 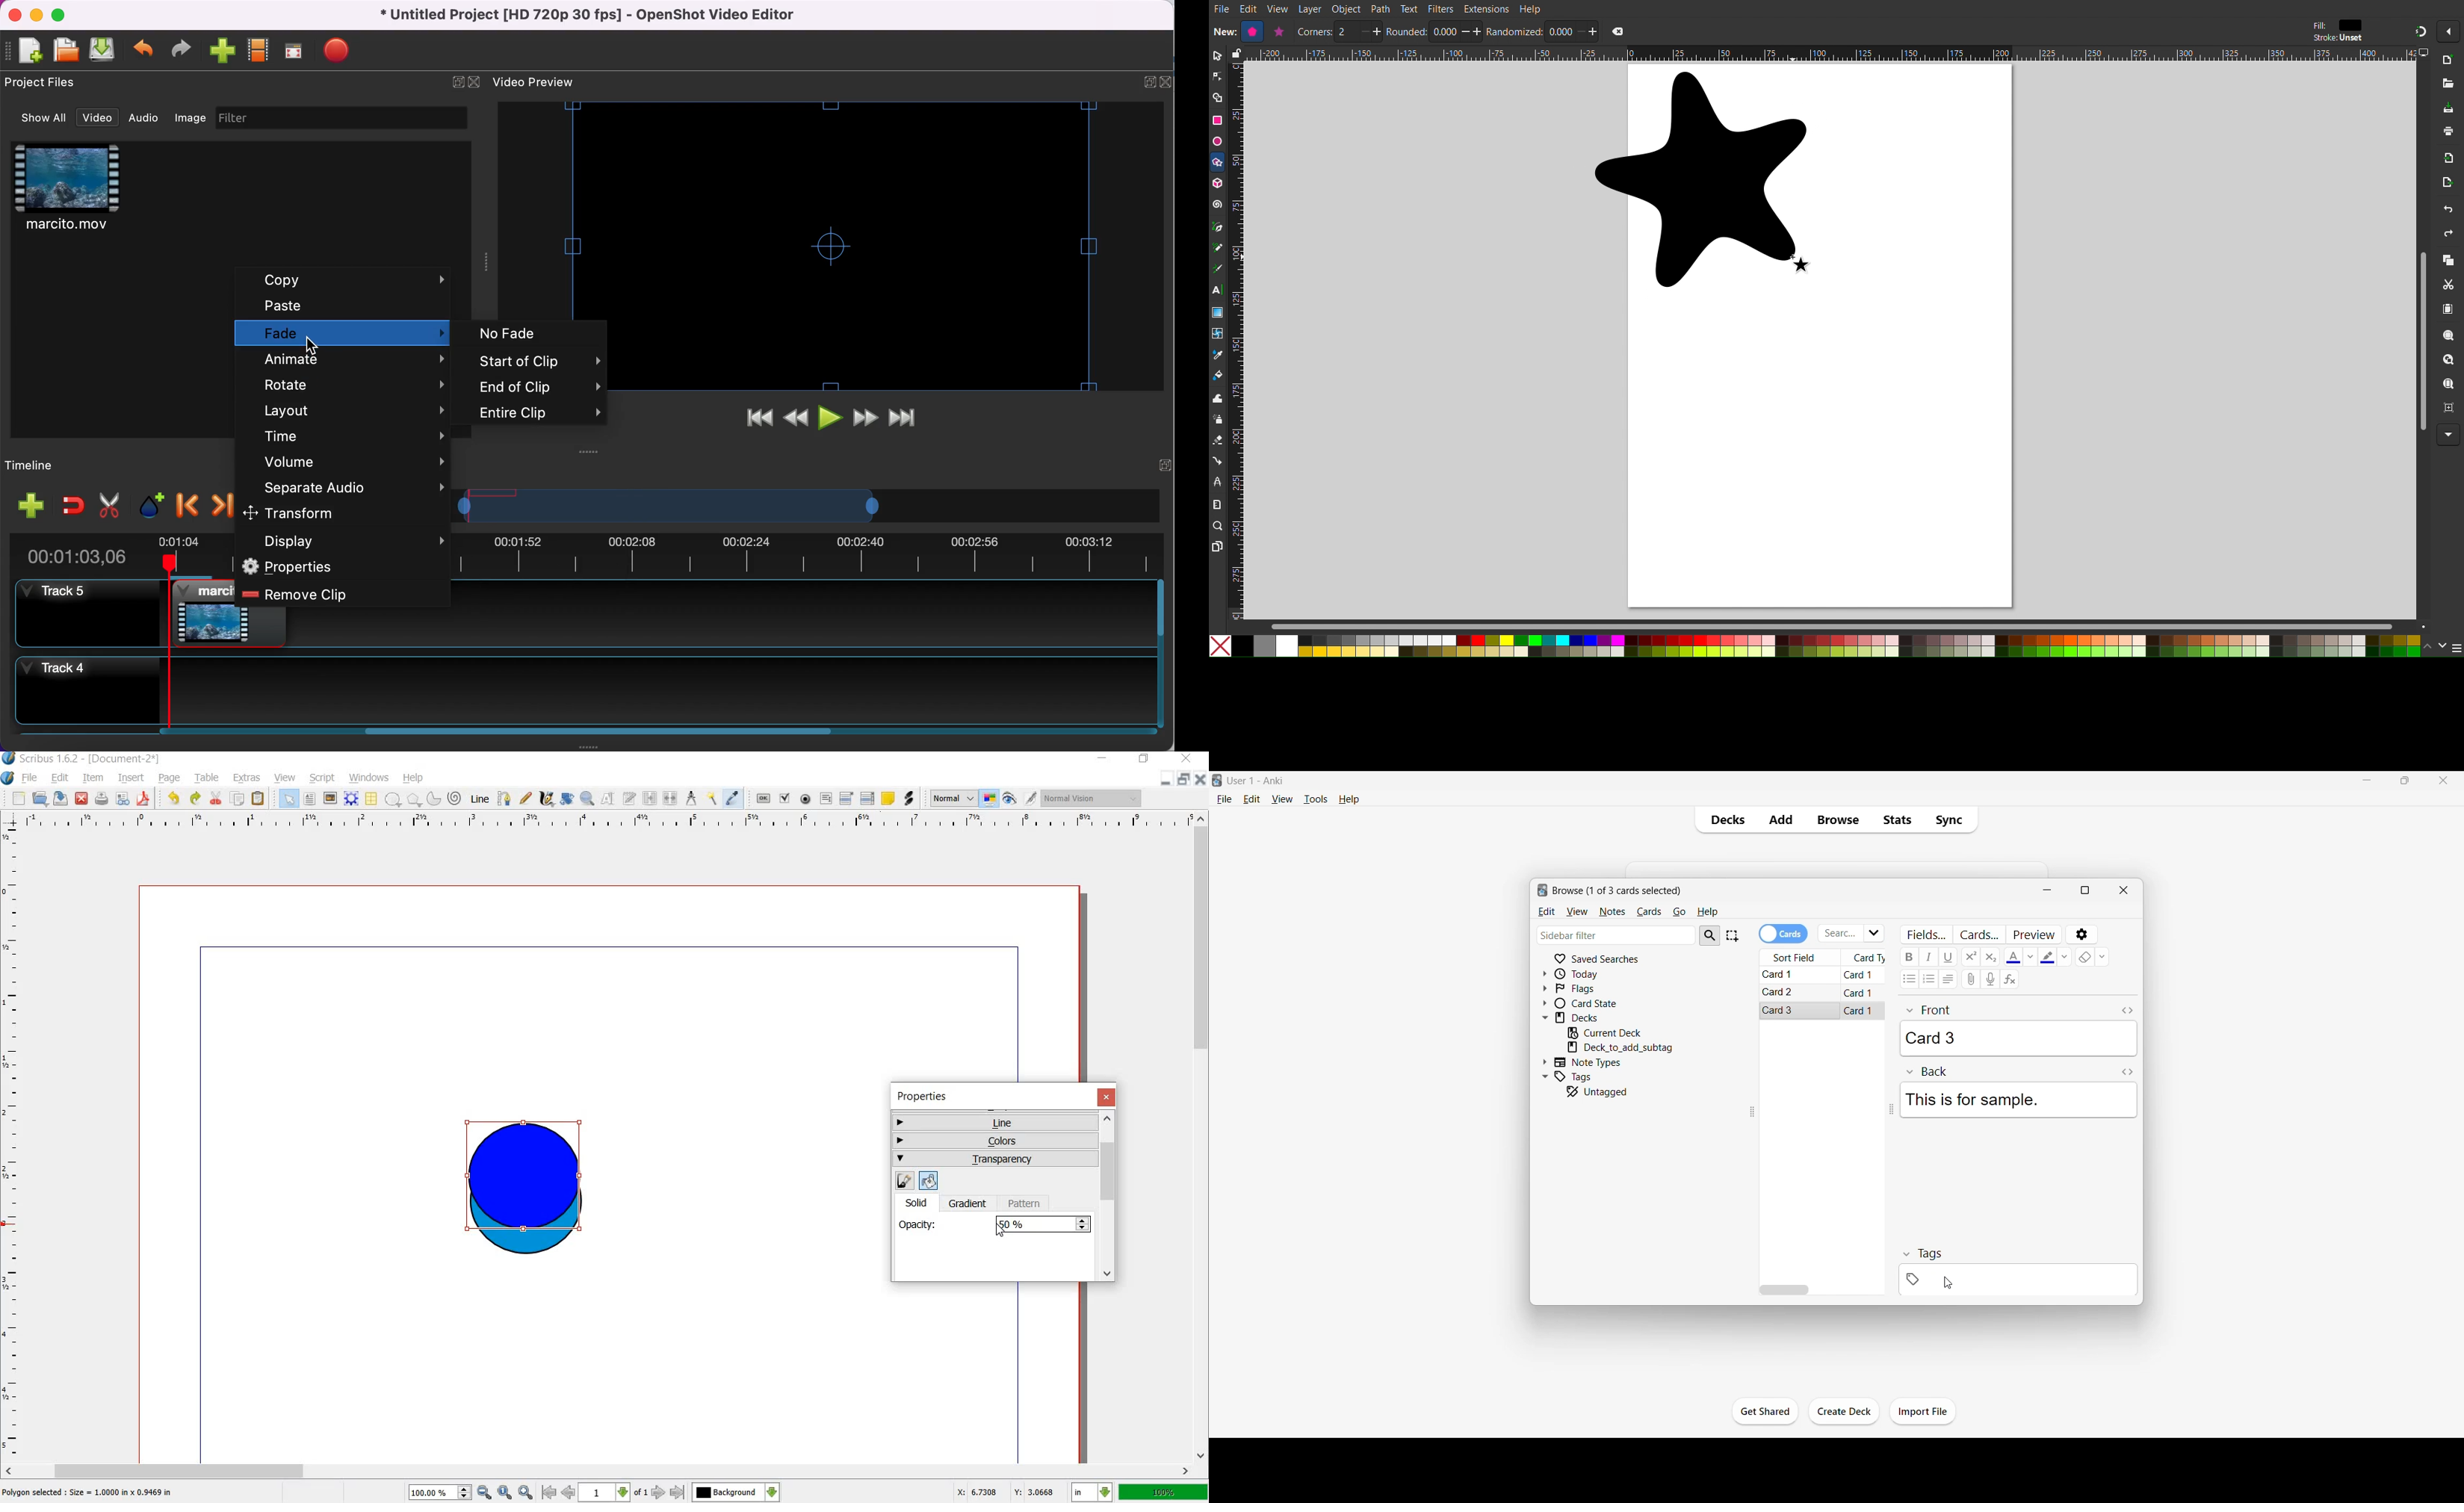 I want to click on calligraphic line, so click(x=546, y=800).